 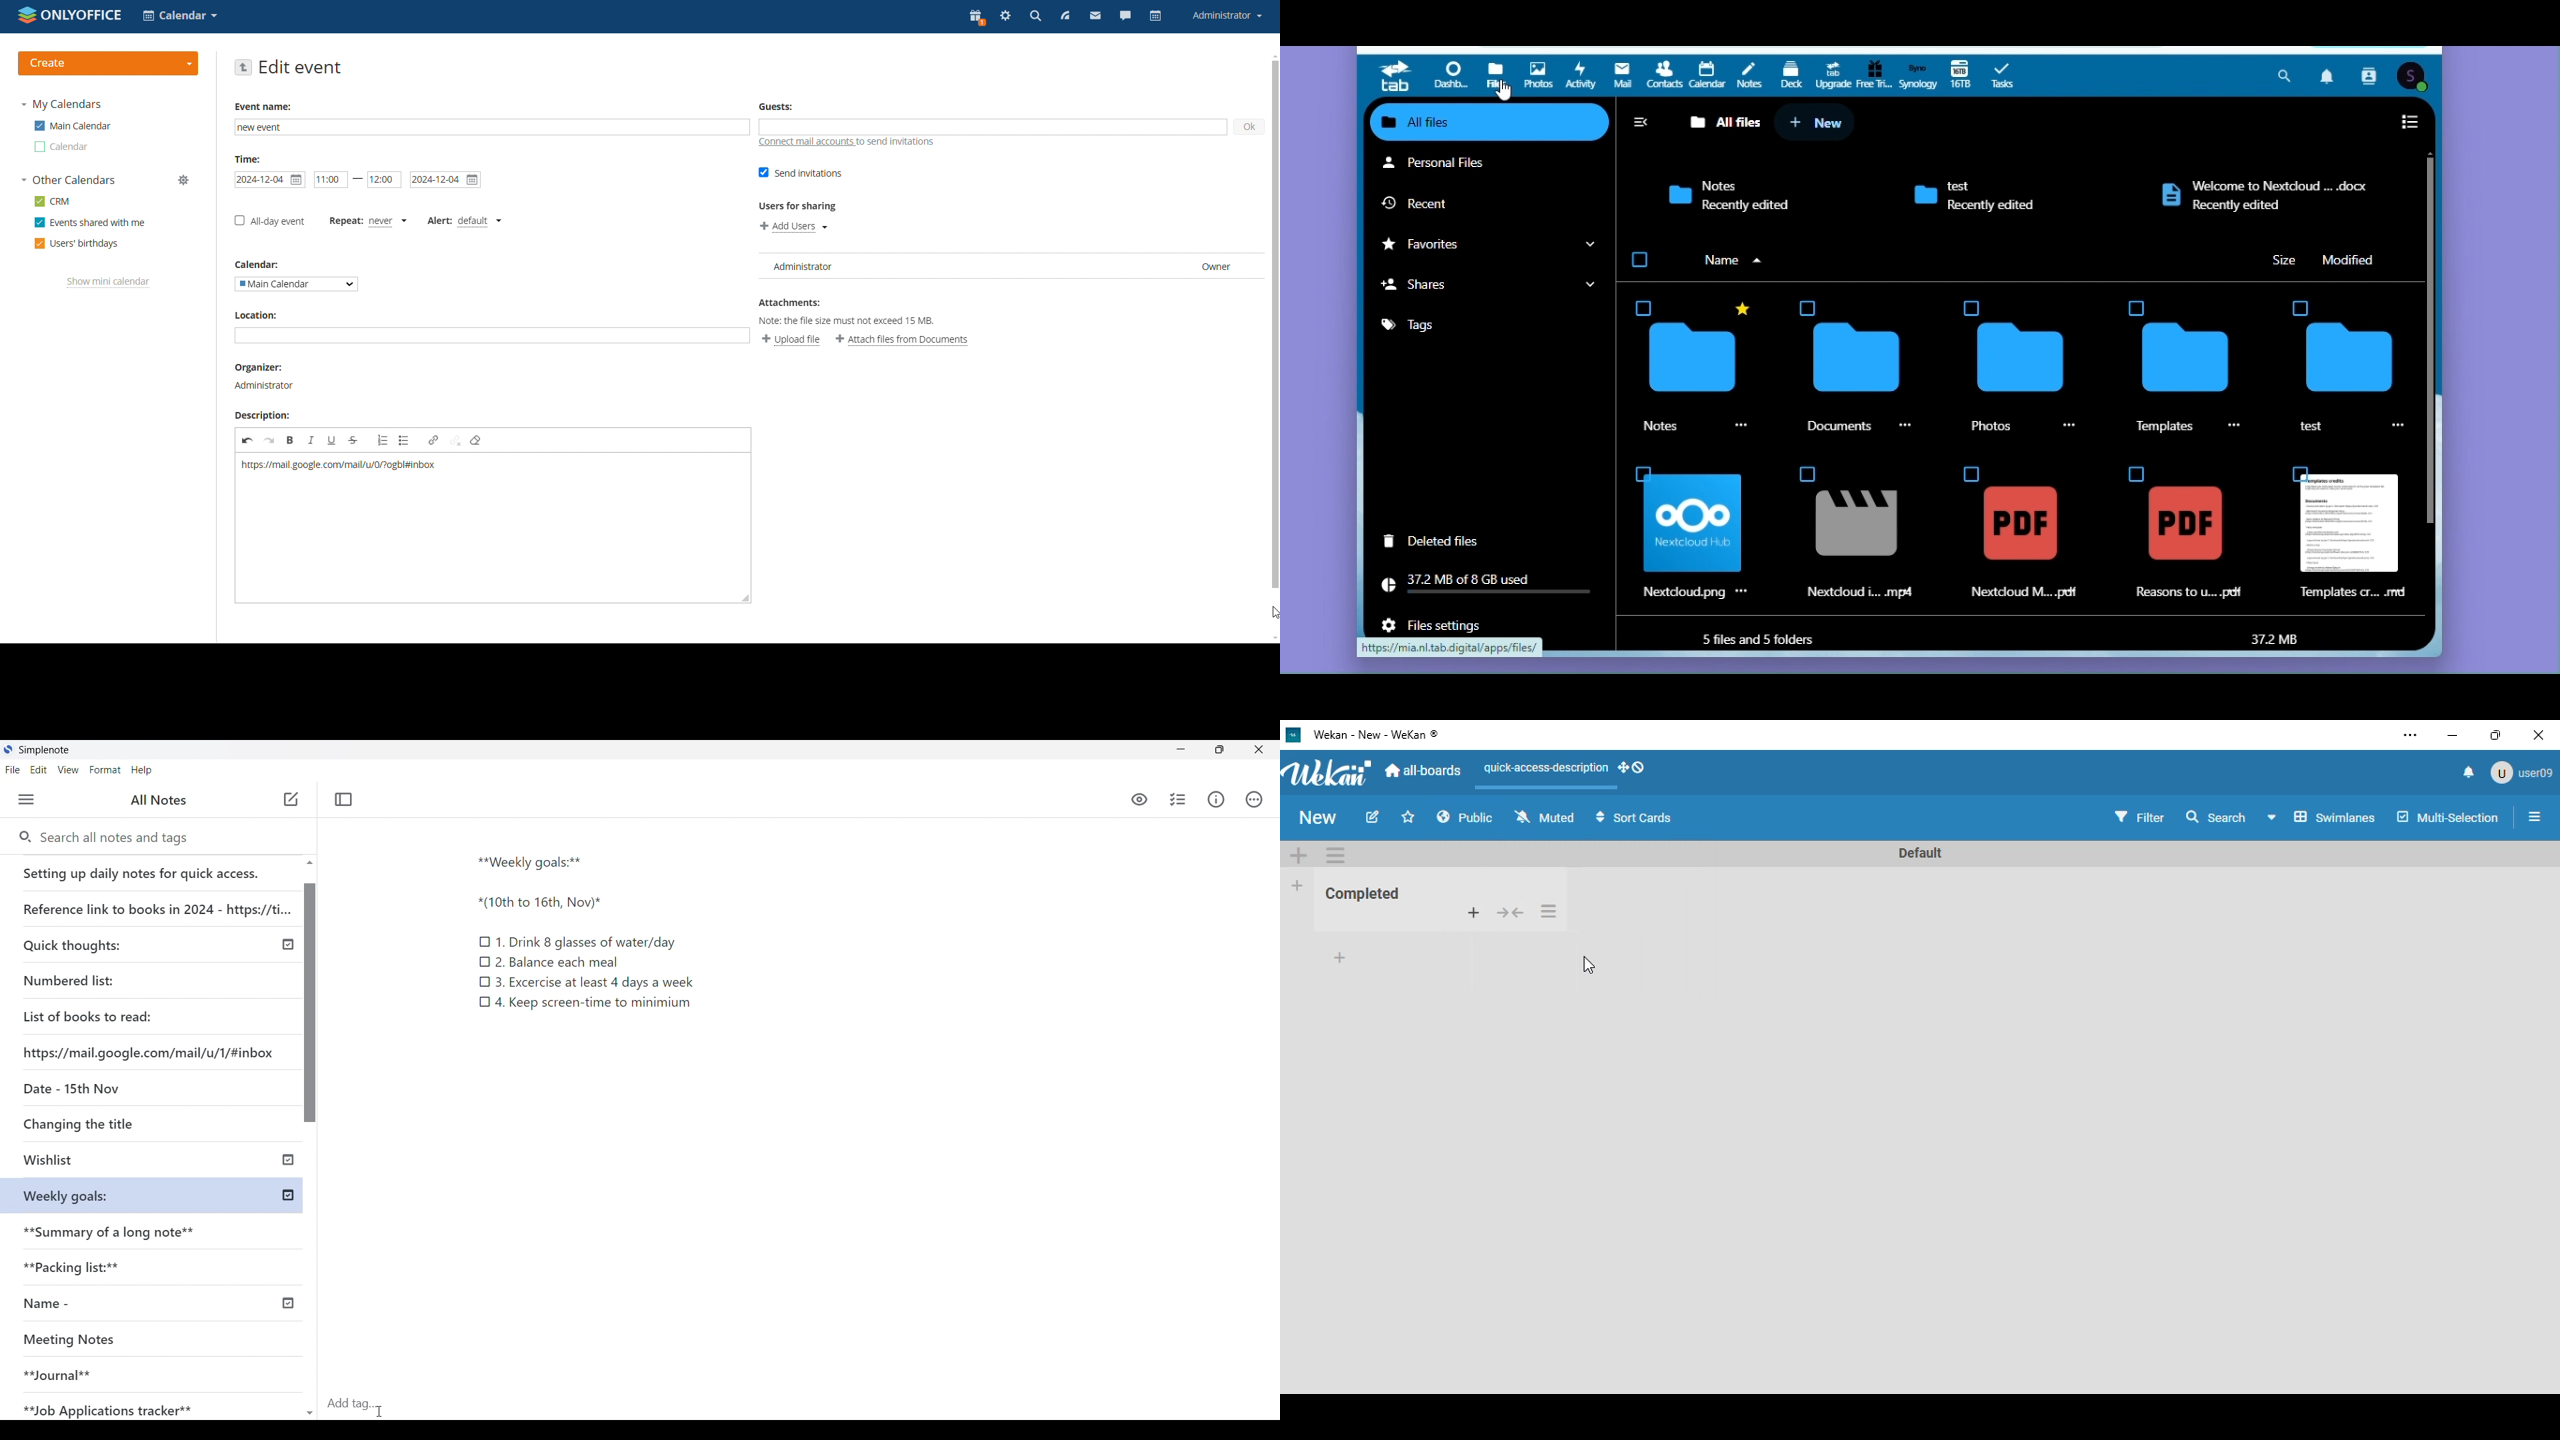 I want to click on quick-access-description, so click(x=1546, y=768).